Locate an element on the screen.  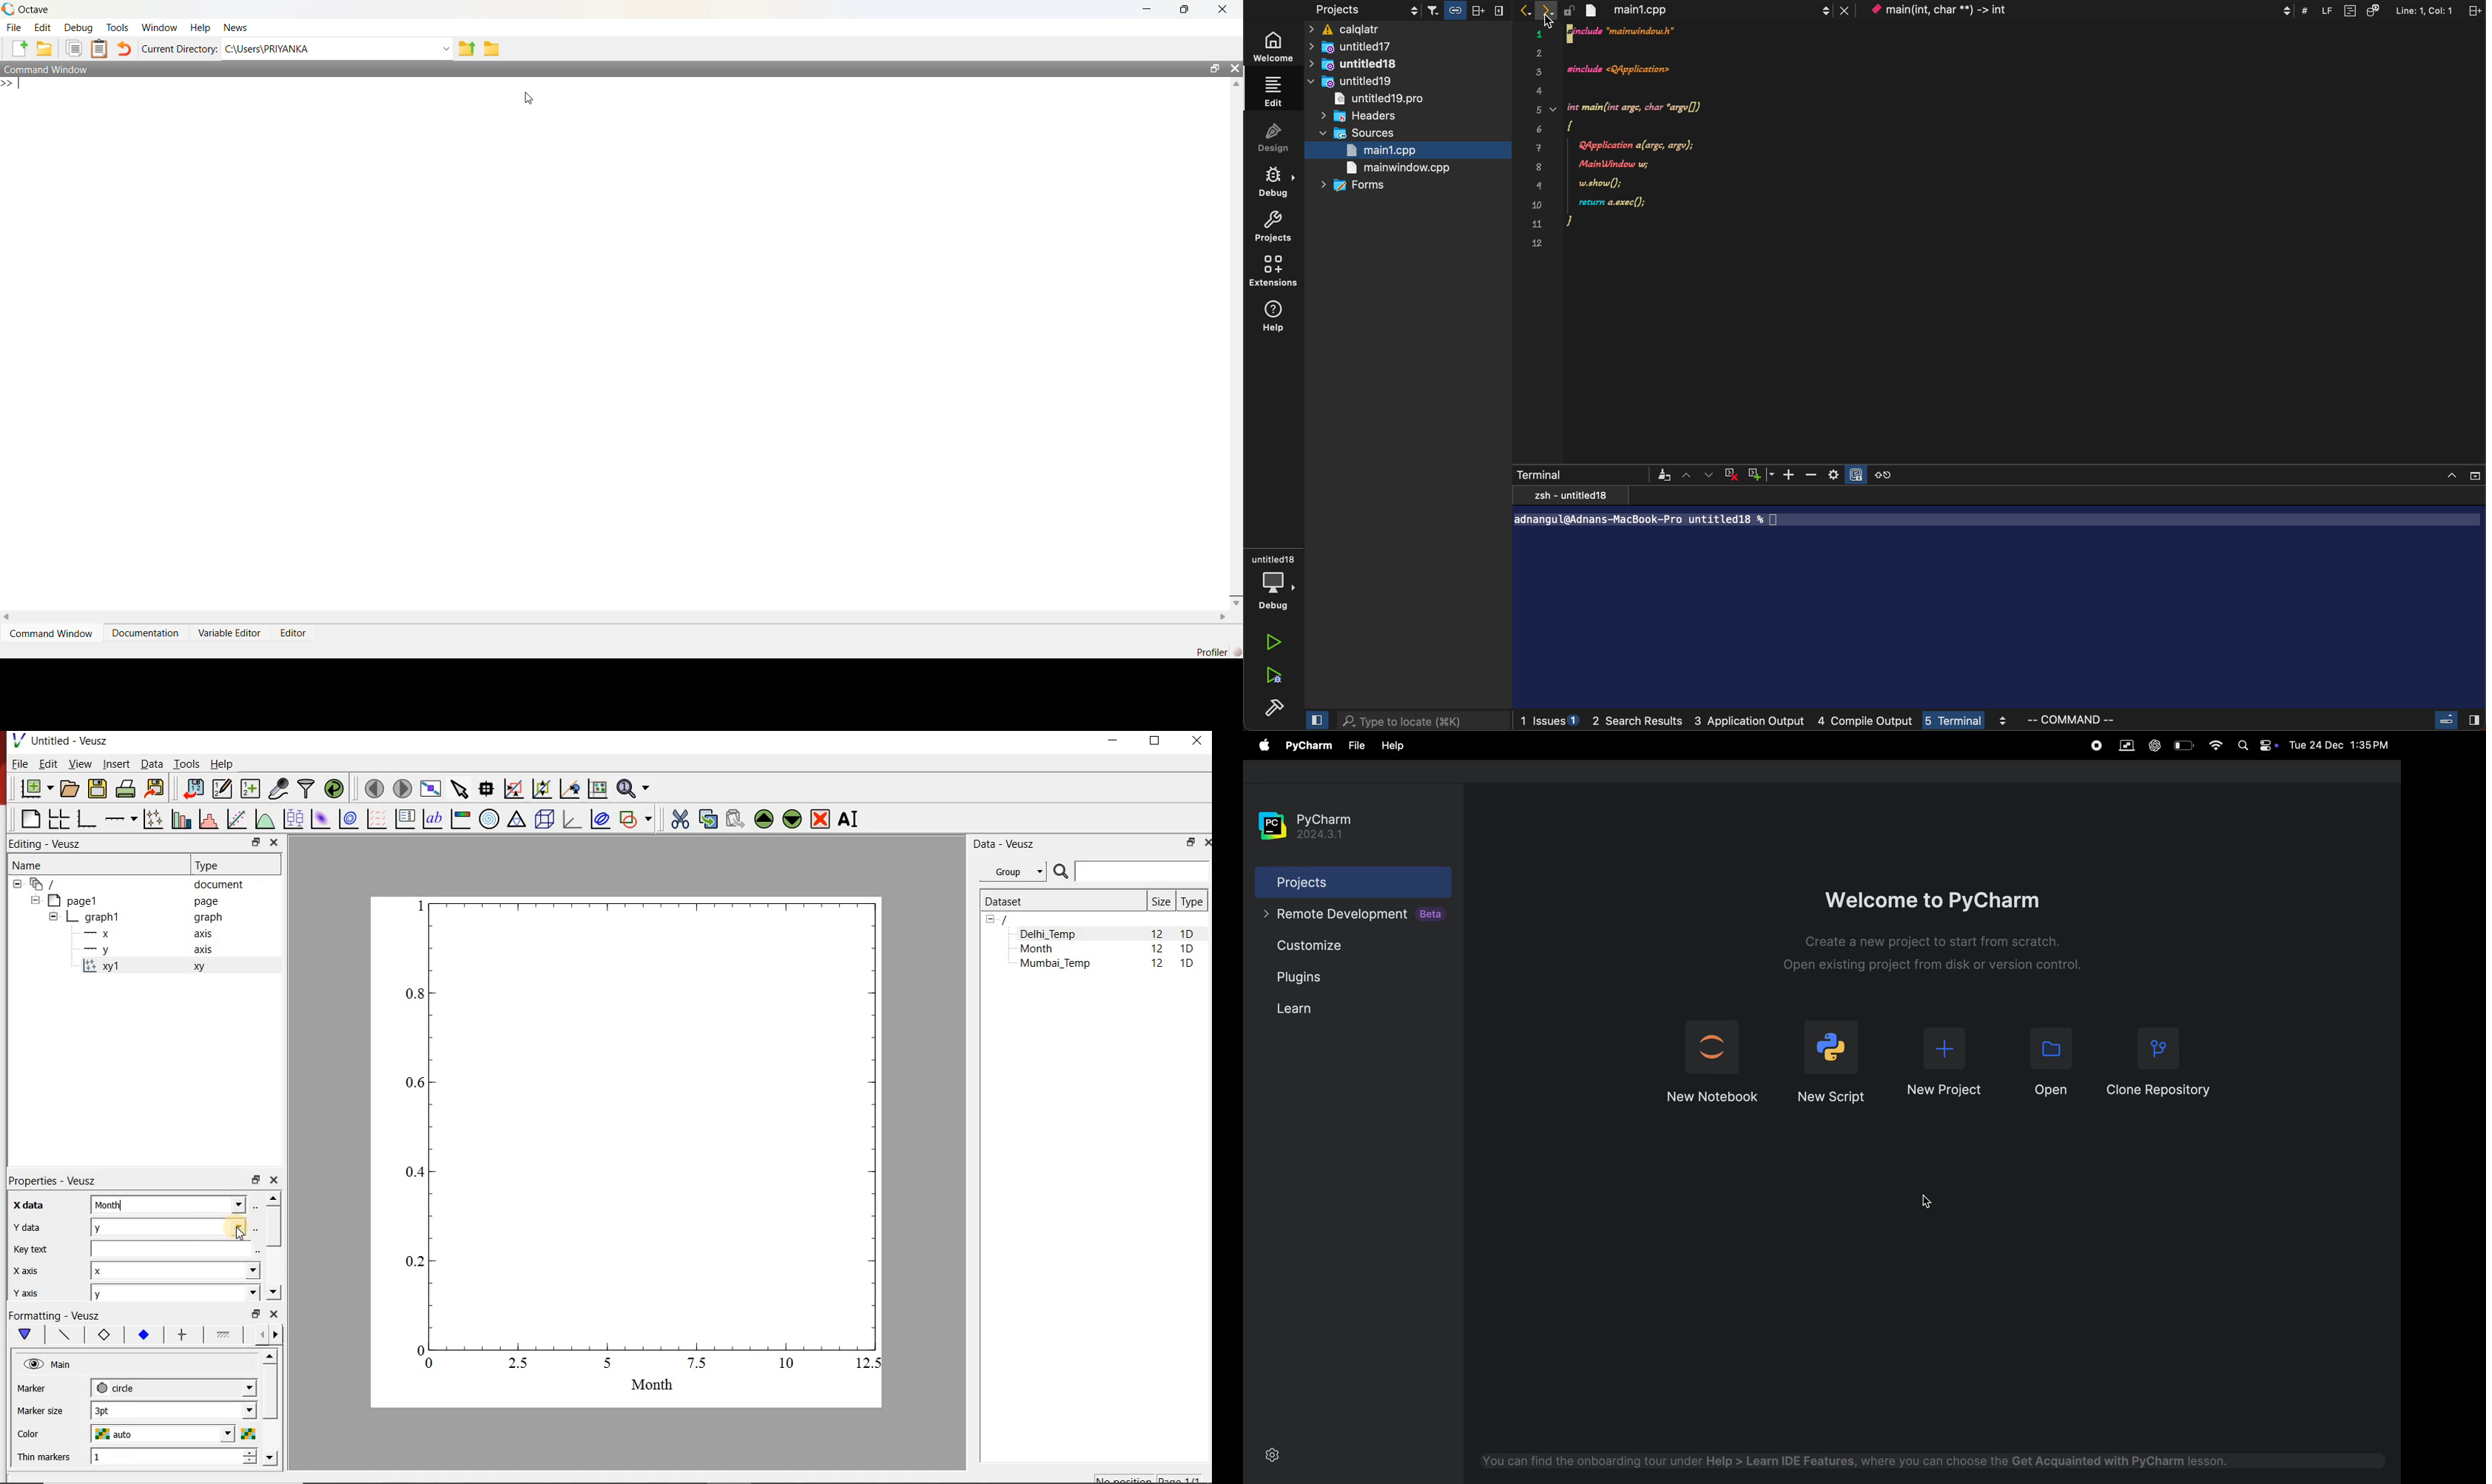
Grid lines is located at coordinates (269, 1336).